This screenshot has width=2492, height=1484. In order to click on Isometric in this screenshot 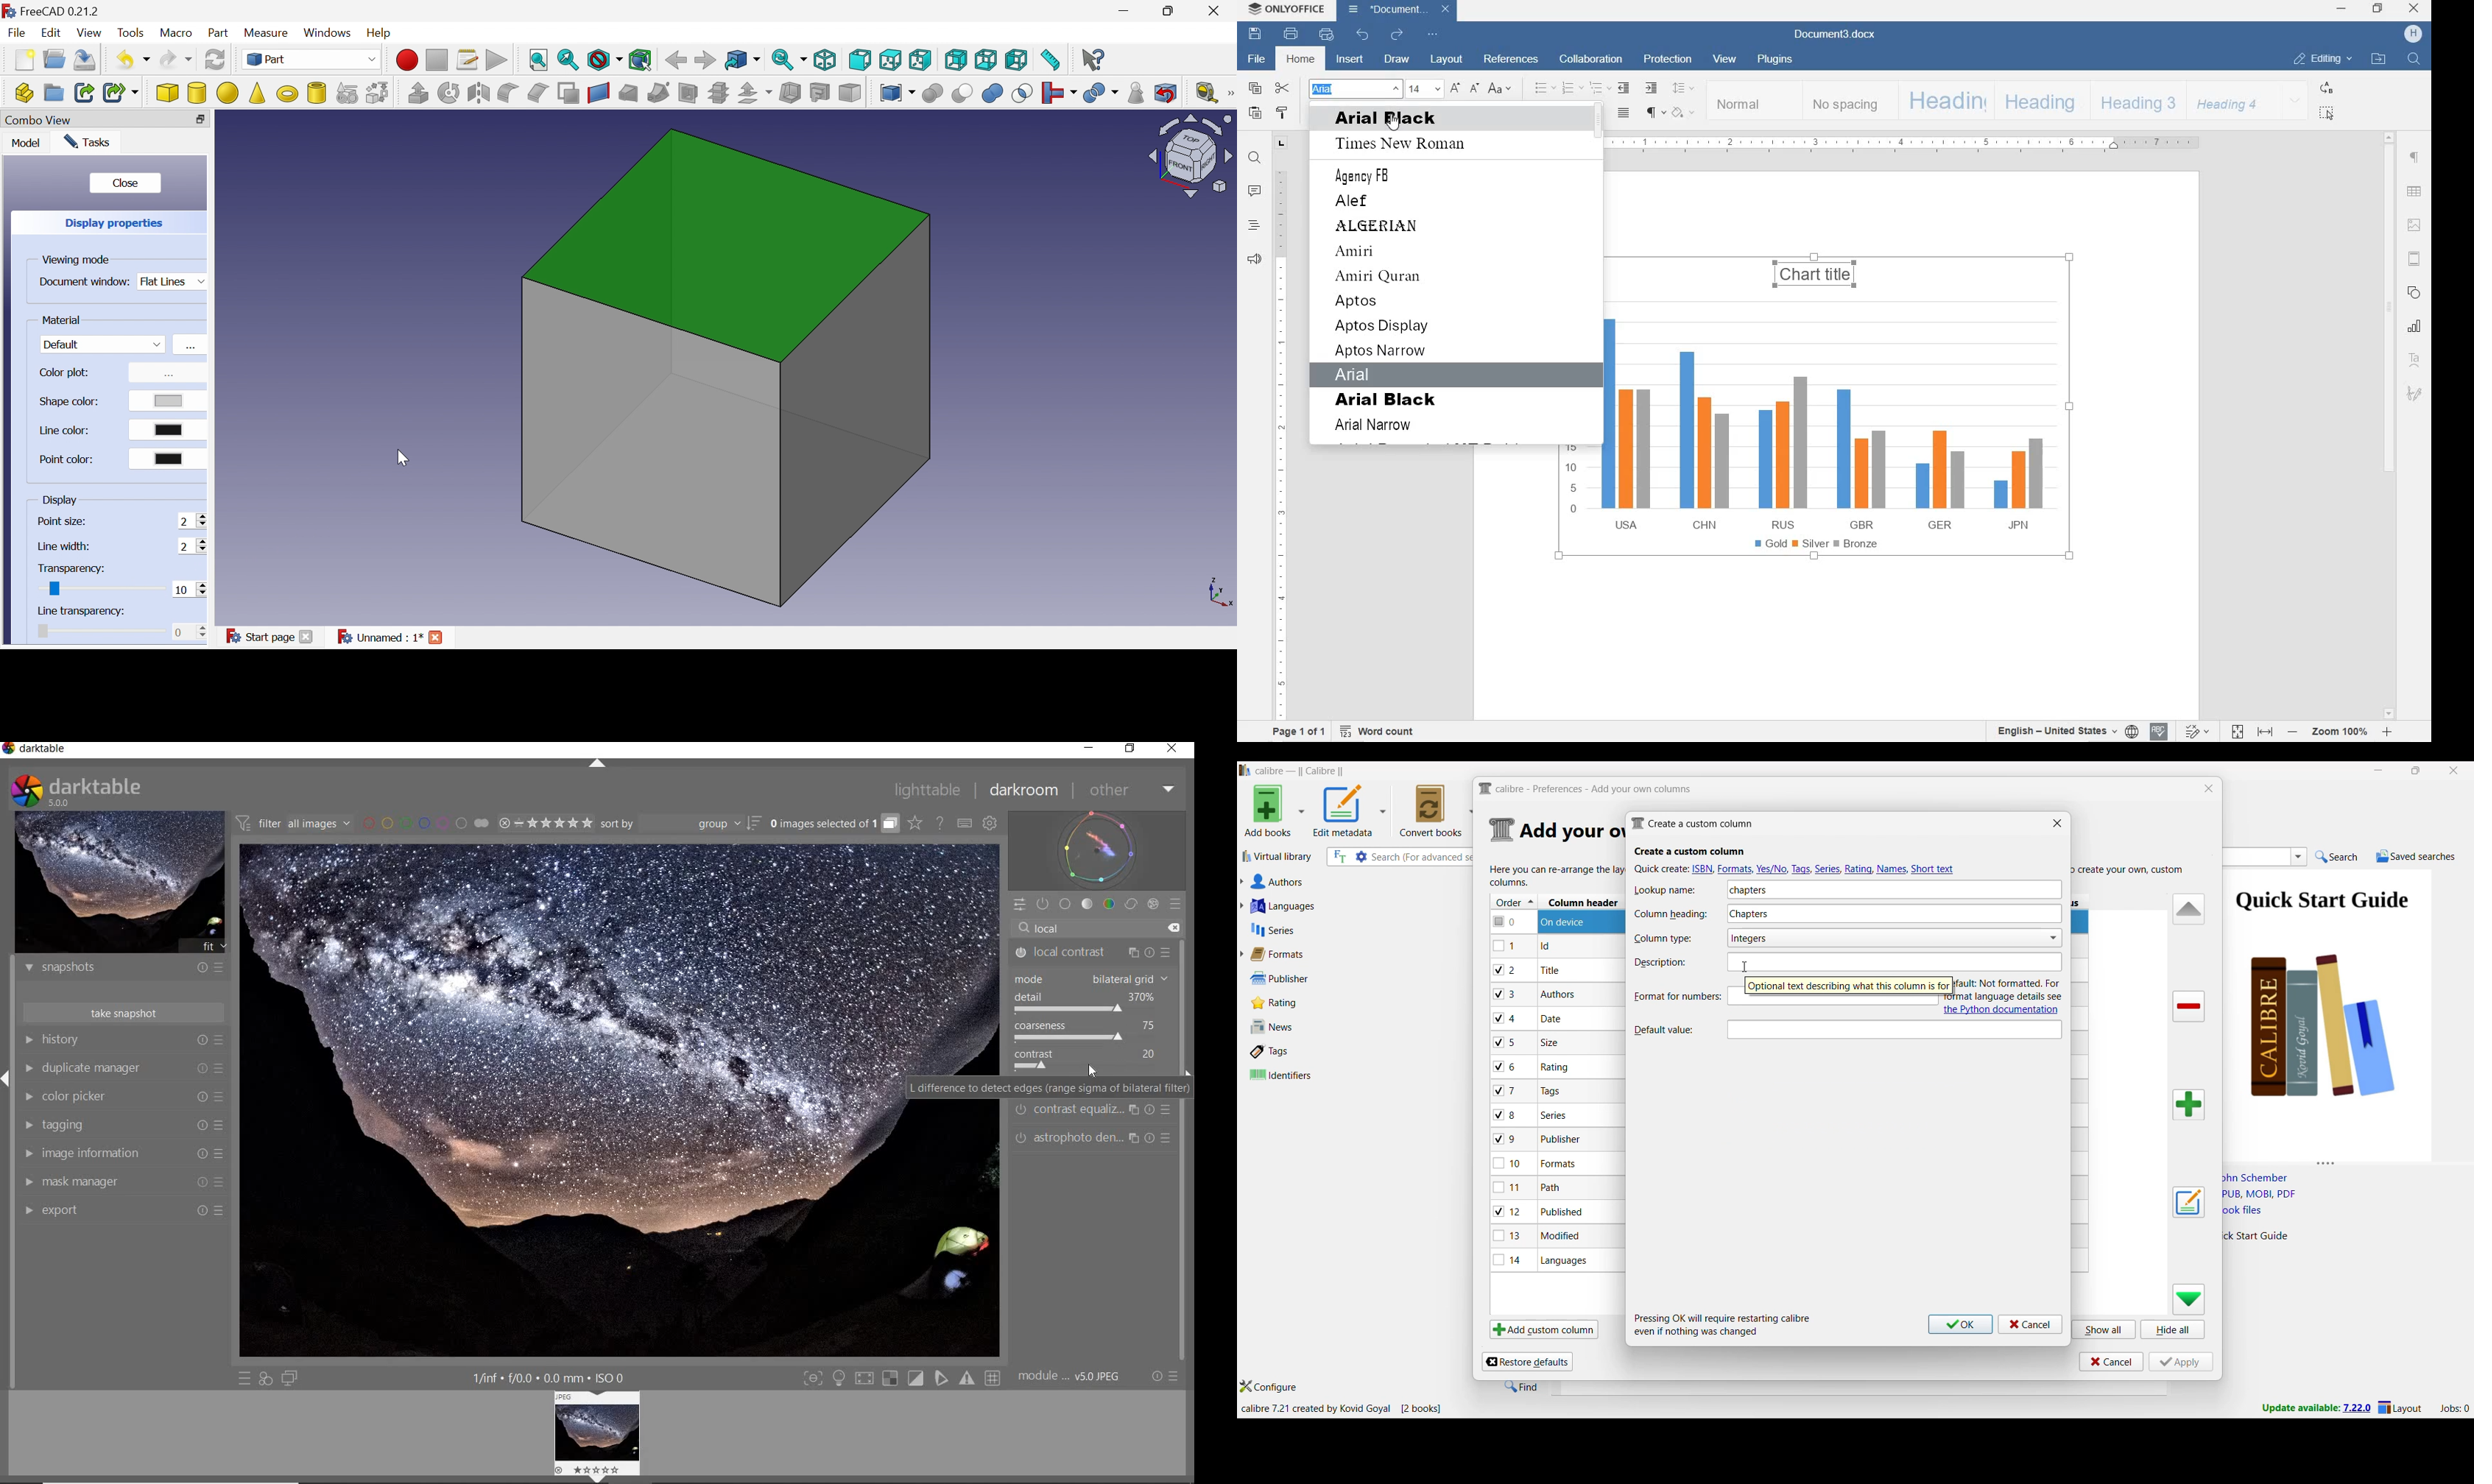, I will do `click(824, 59)`.